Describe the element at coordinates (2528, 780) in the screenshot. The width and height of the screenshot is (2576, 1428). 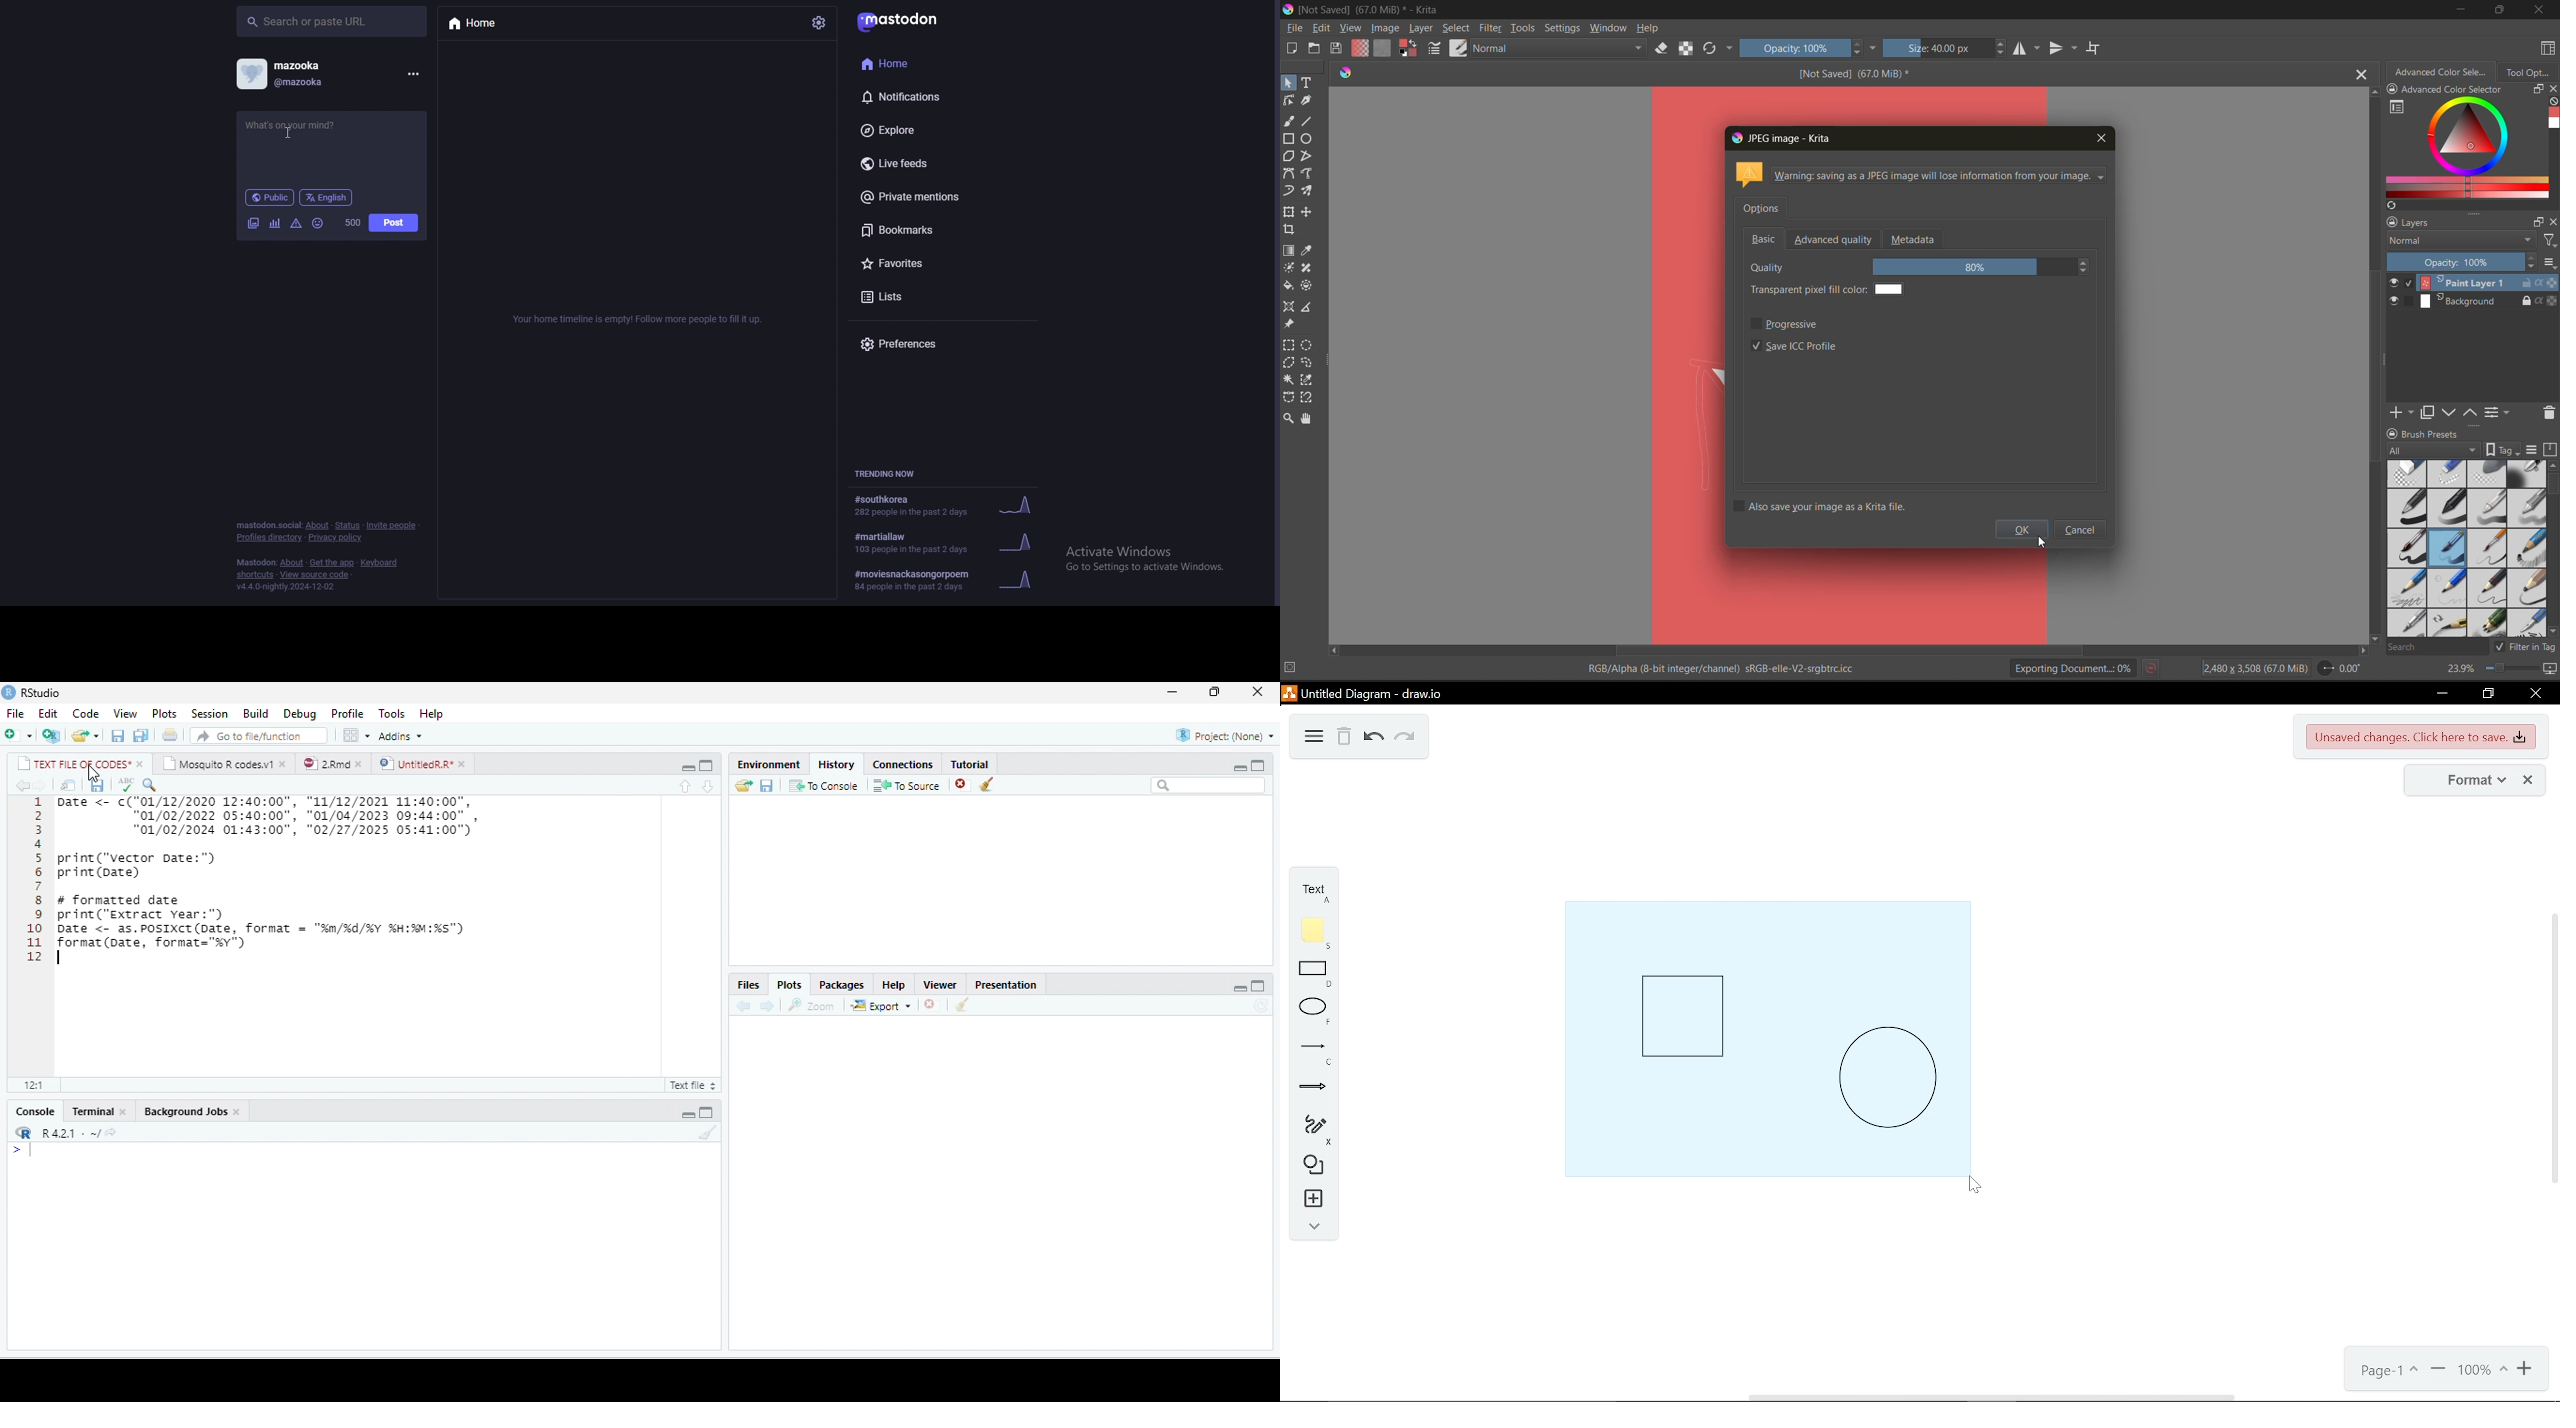
I see `close` at that location.